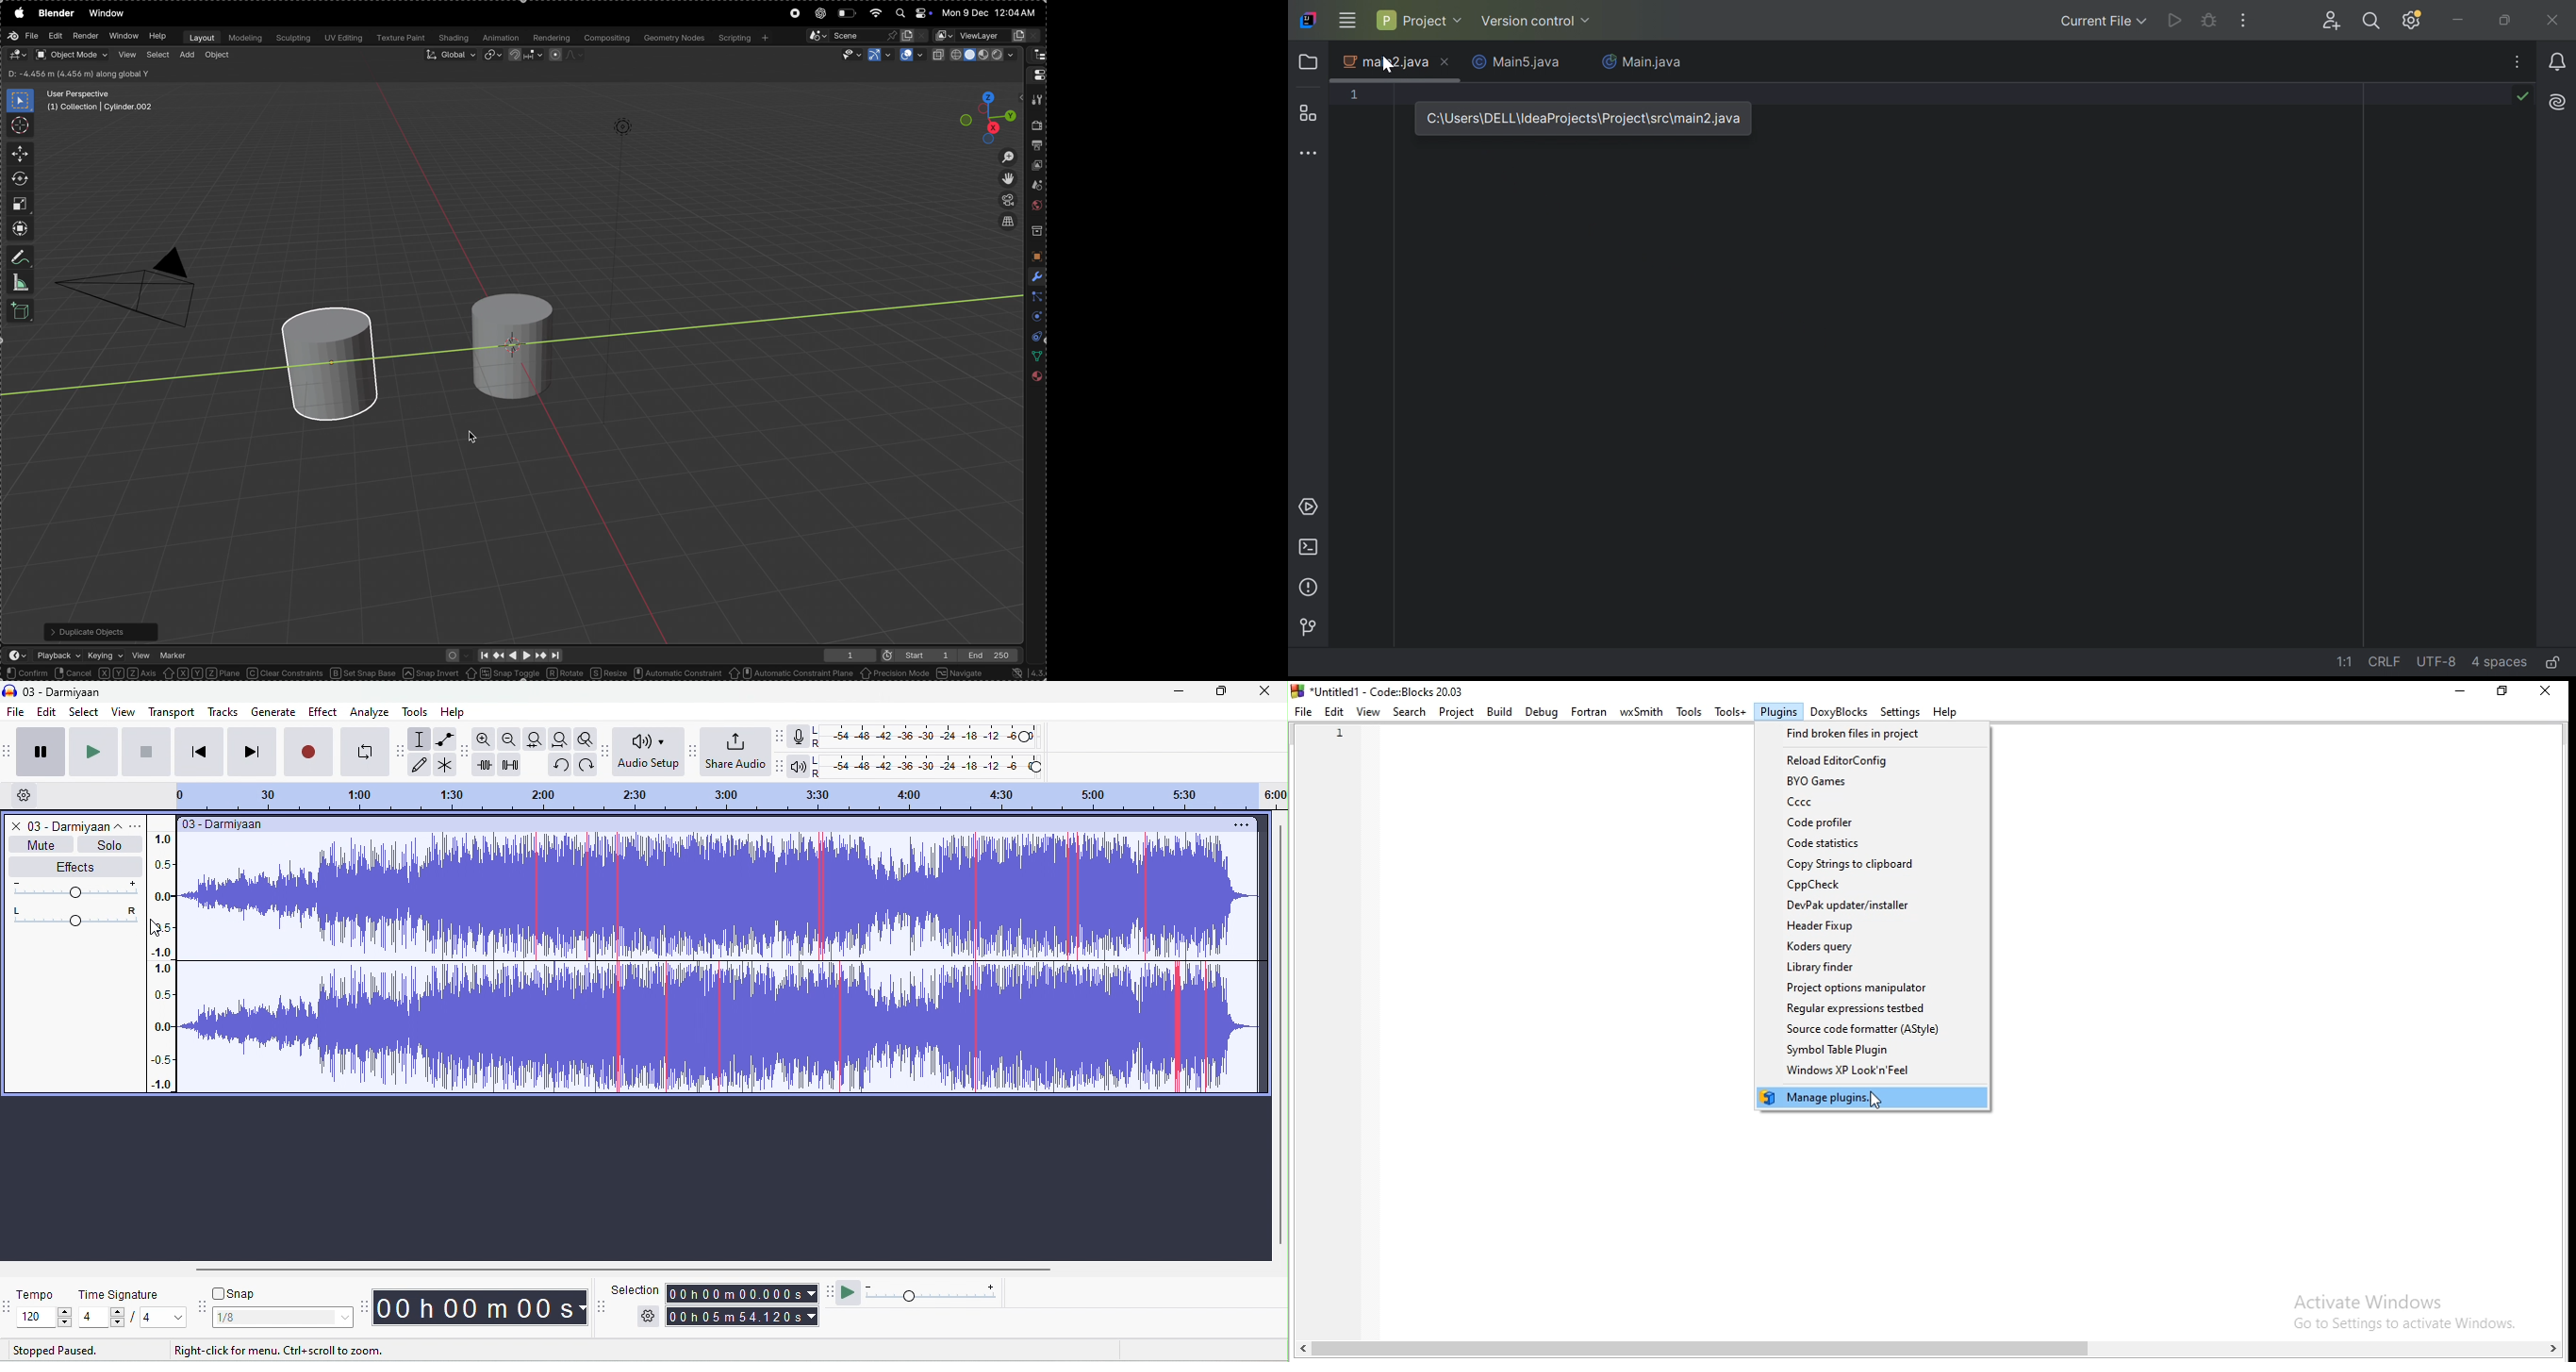 The width and height of the screenshot is (2576, 1372). What do you see at coordinates (74, 866) in the screenshot?
I see `effects` at bounding box center [74, 866].